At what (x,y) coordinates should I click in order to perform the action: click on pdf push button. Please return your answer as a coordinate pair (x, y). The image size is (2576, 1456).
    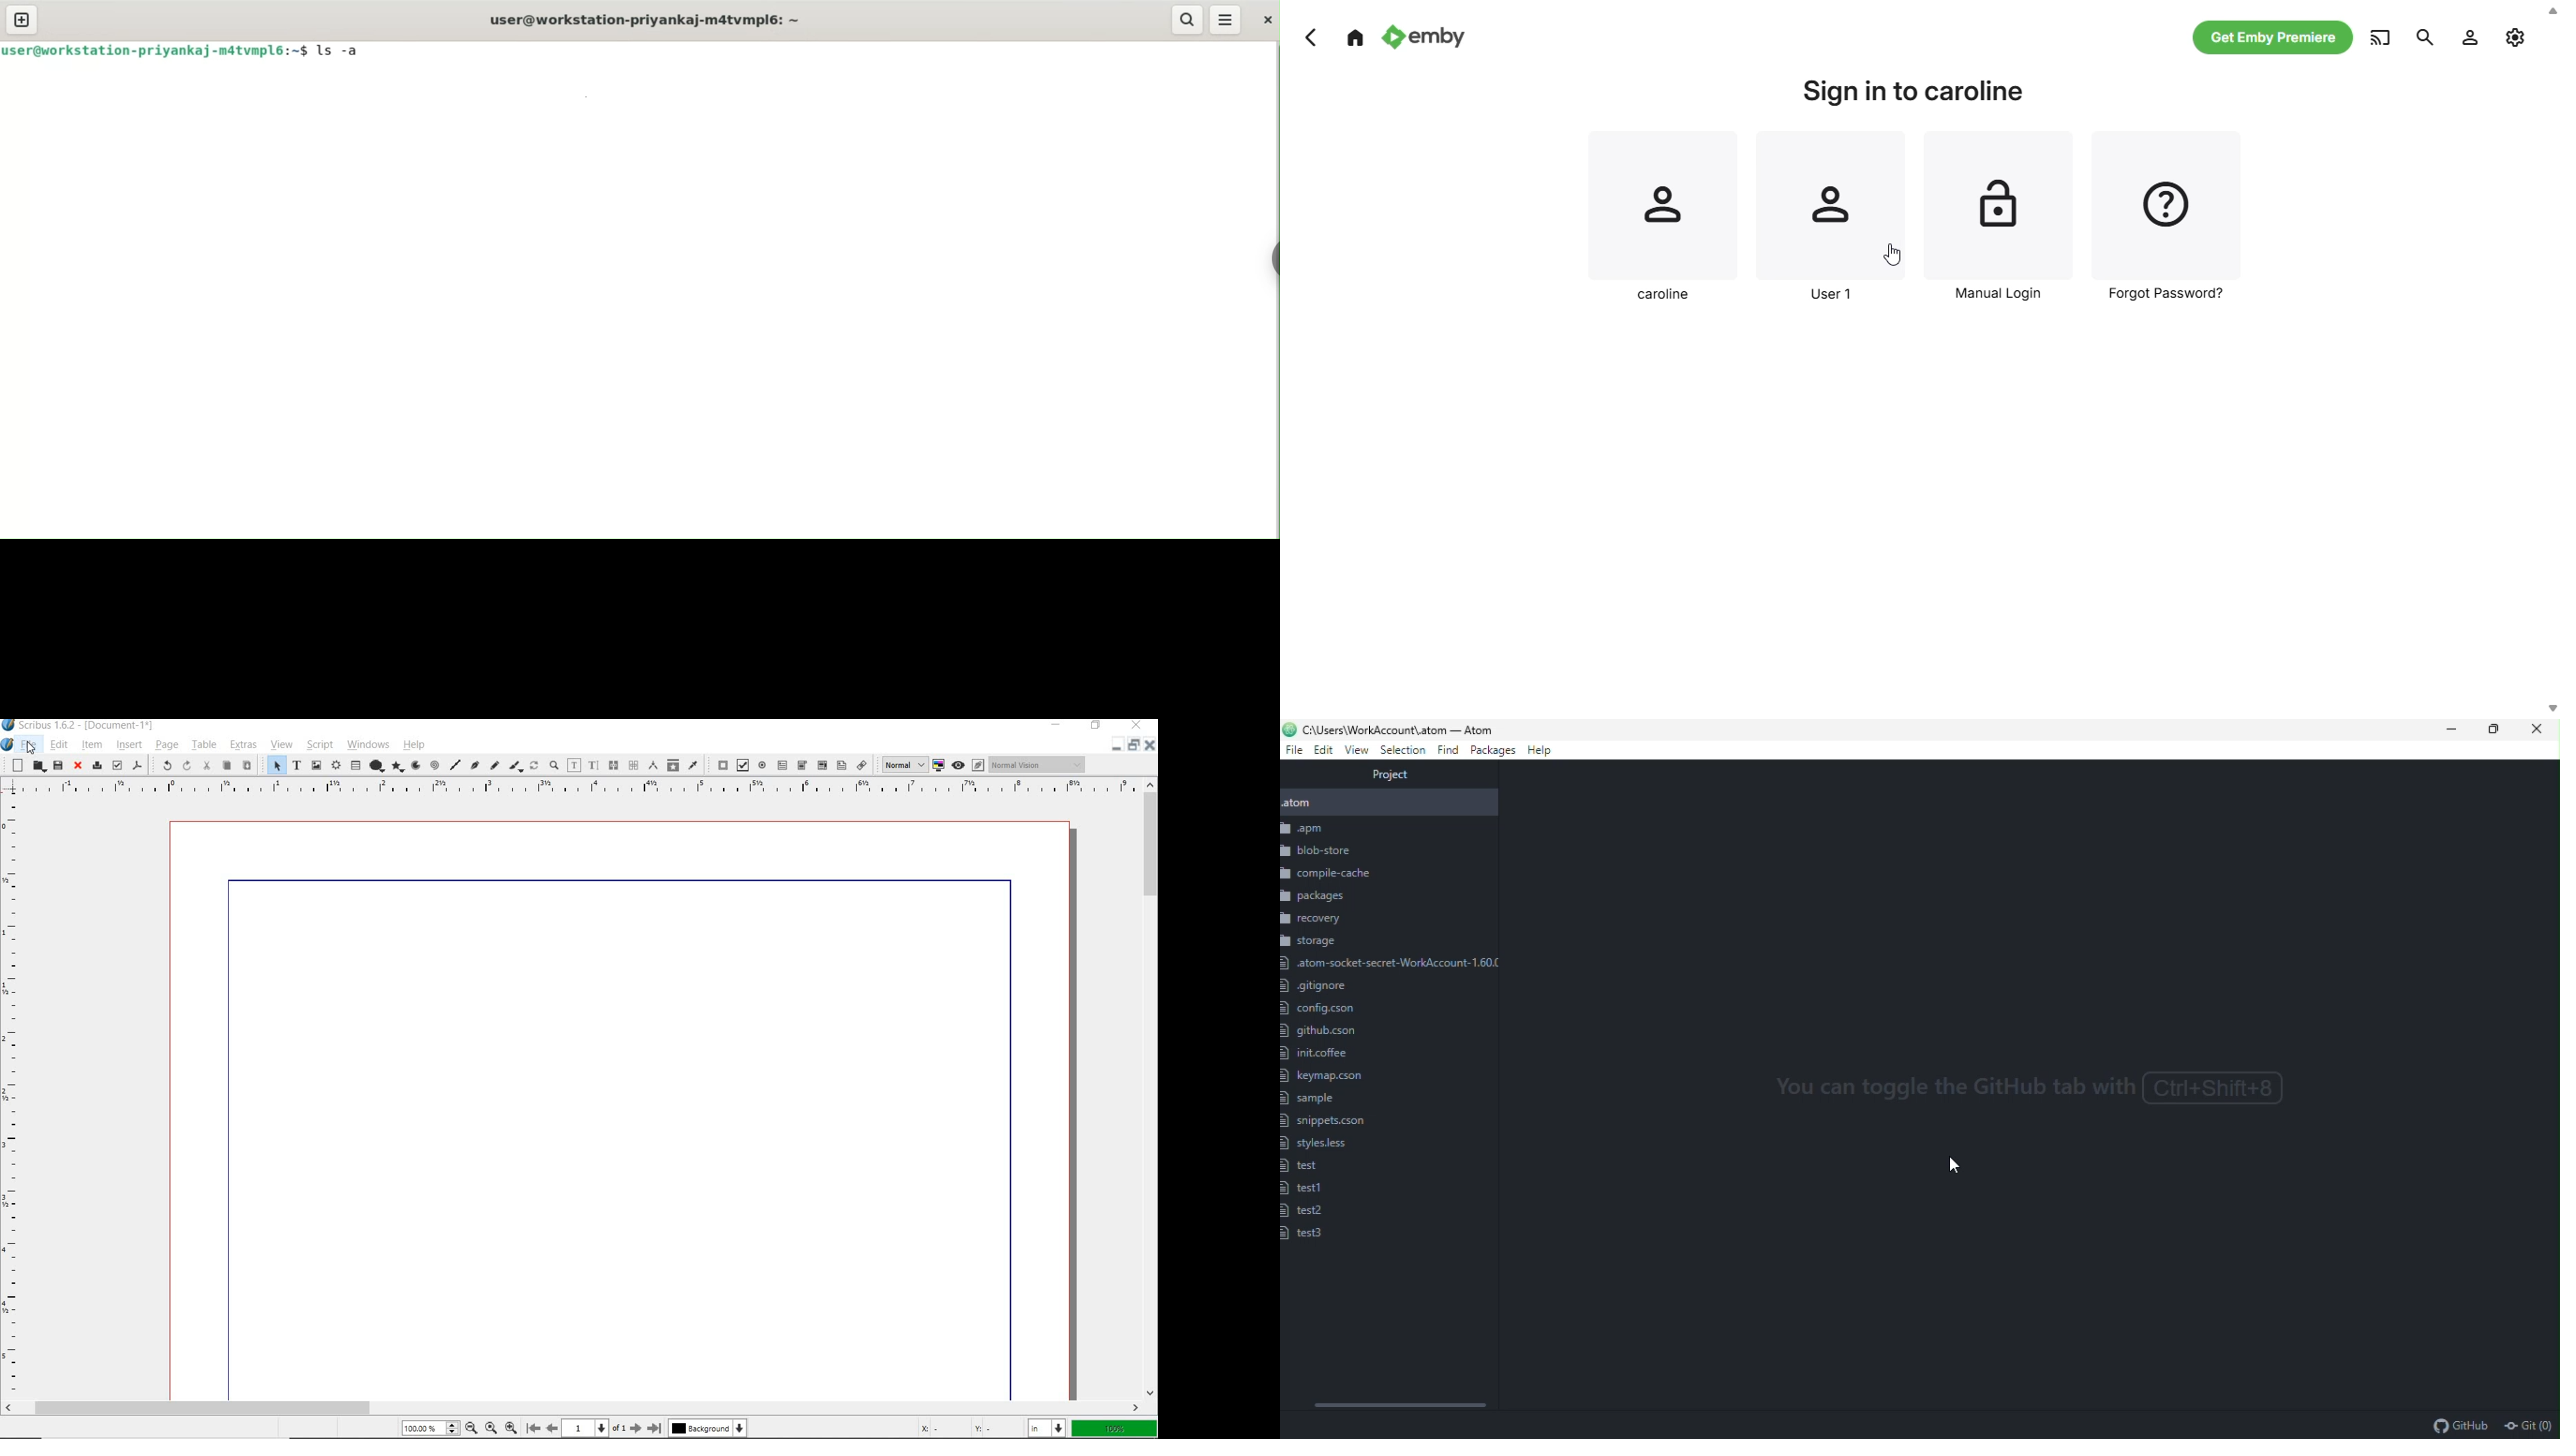
    Looking at the image, I should click on (719, 765).